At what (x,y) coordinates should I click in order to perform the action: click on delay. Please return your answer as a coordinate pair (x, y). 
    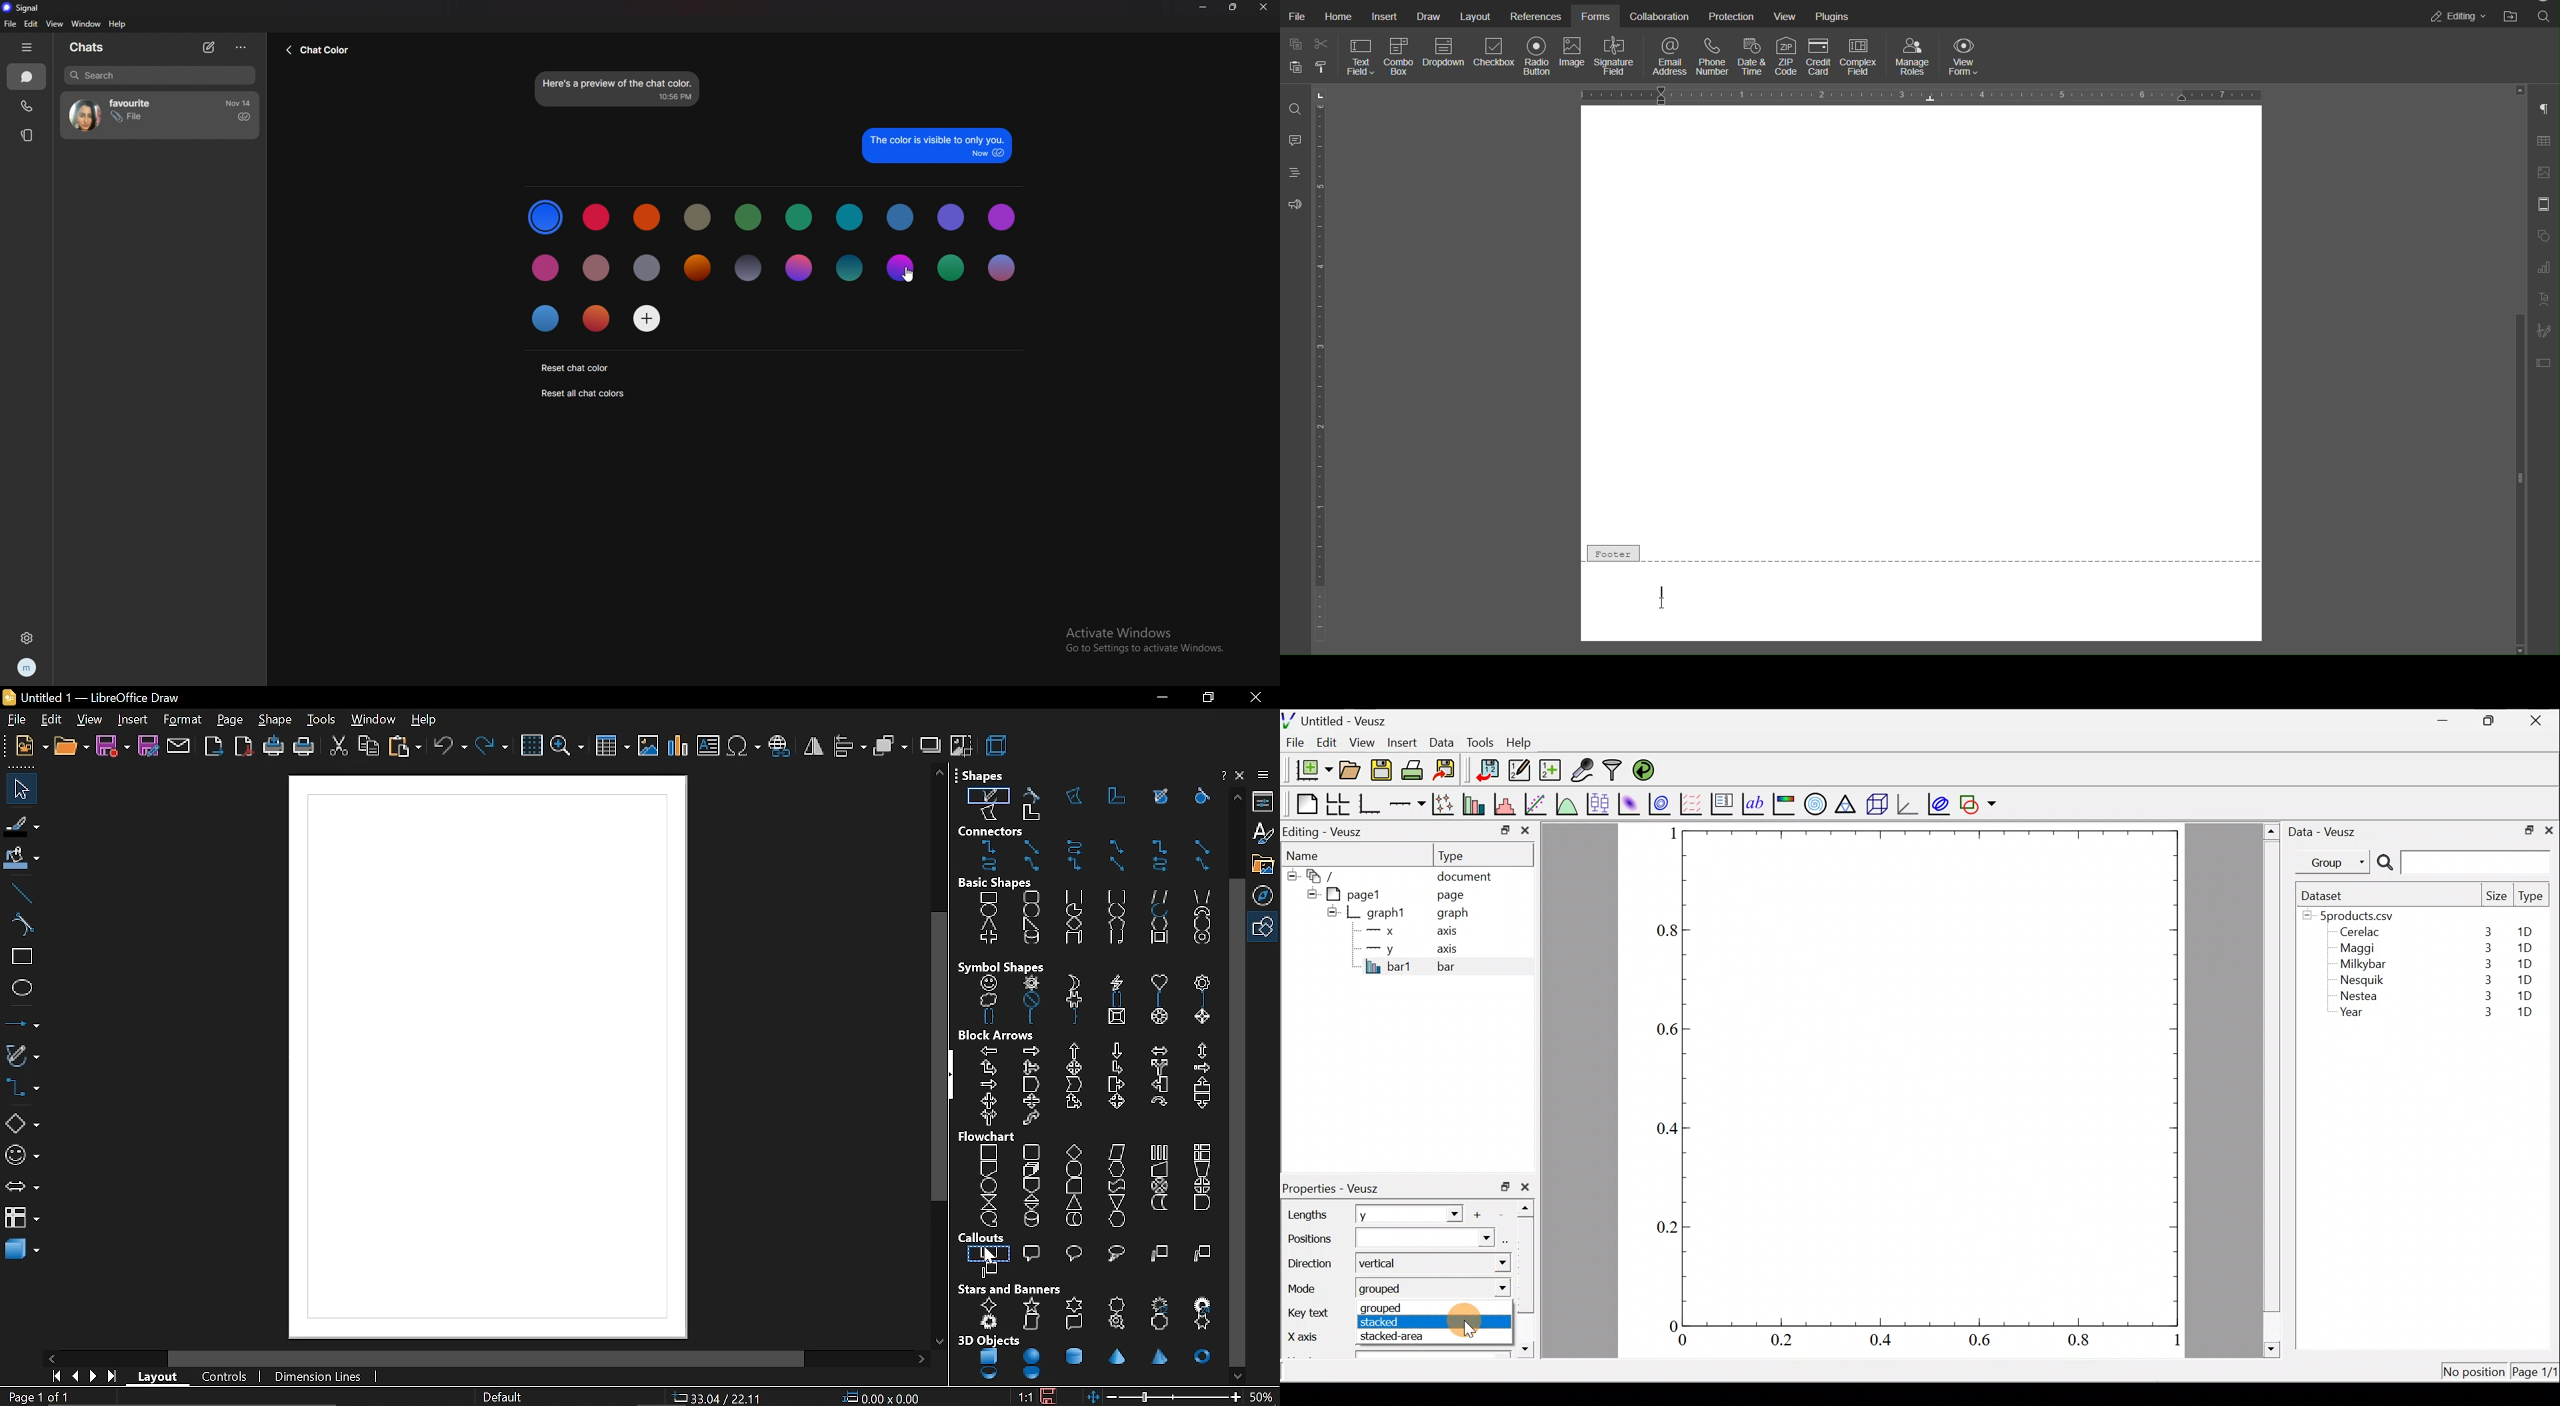
    Looking at the image, I should click on (1201, 1203).